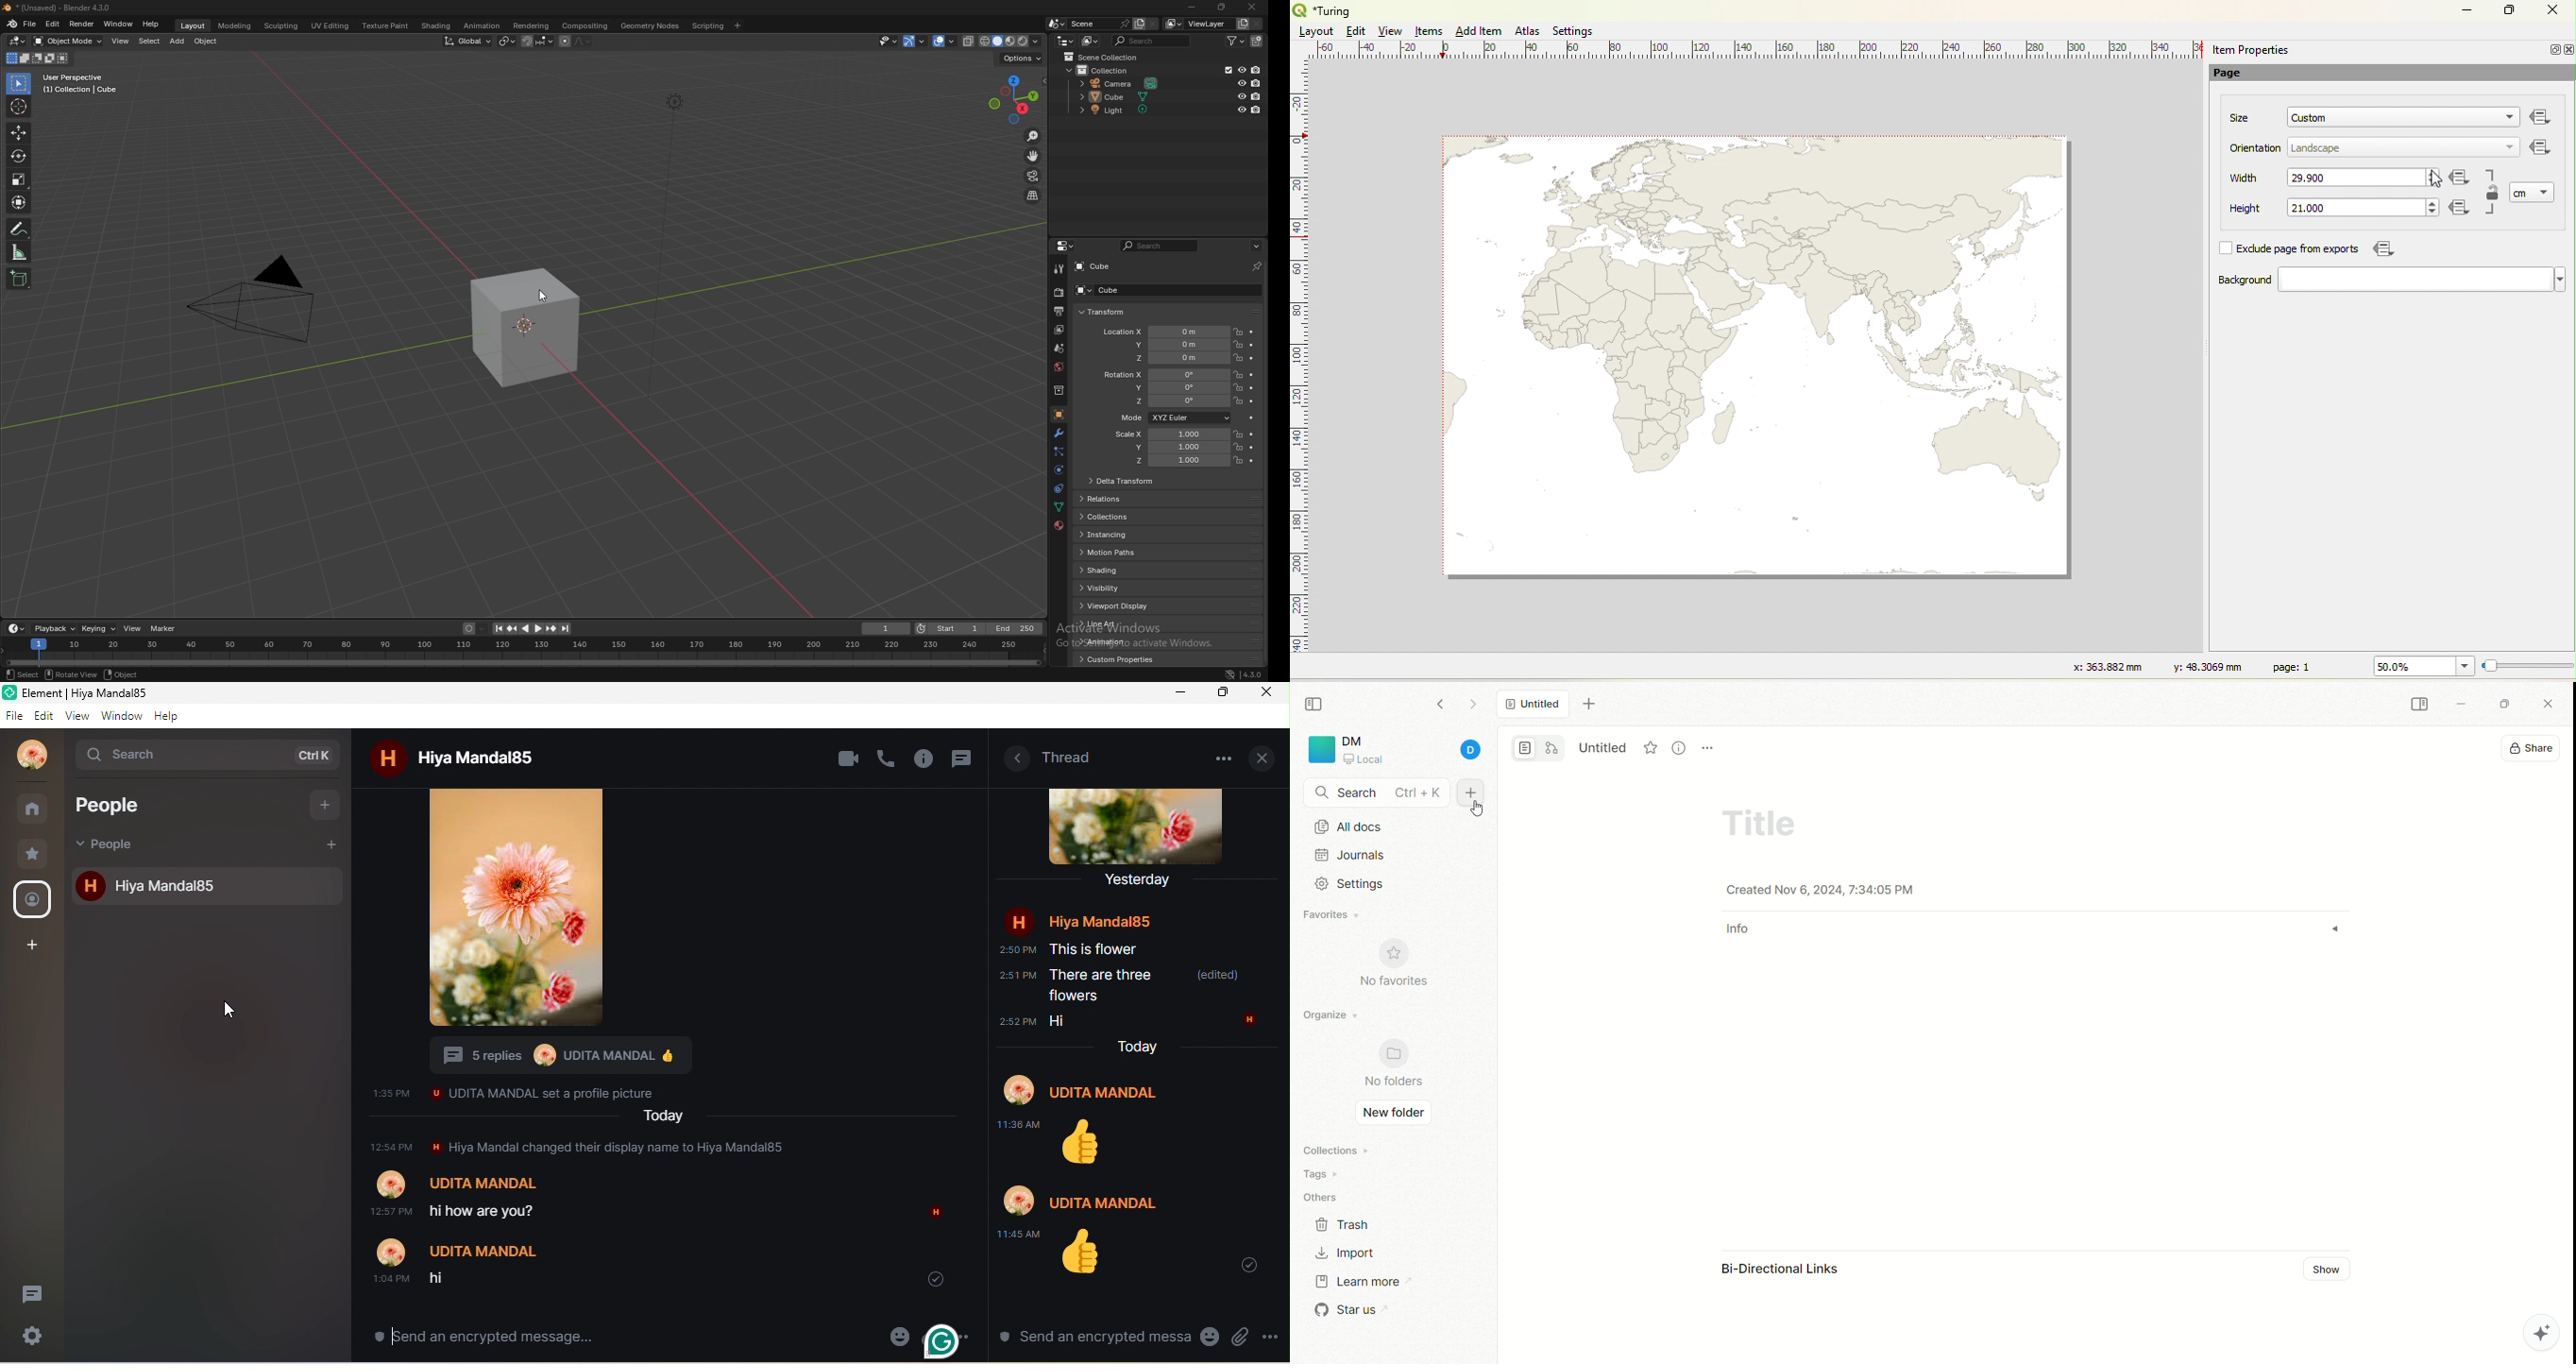 The height and width of the screenshot is (1372, 2576). What do you see at coordinates (384, 759) in the screenshot?
I see `h` at bounding box center [384, 759].